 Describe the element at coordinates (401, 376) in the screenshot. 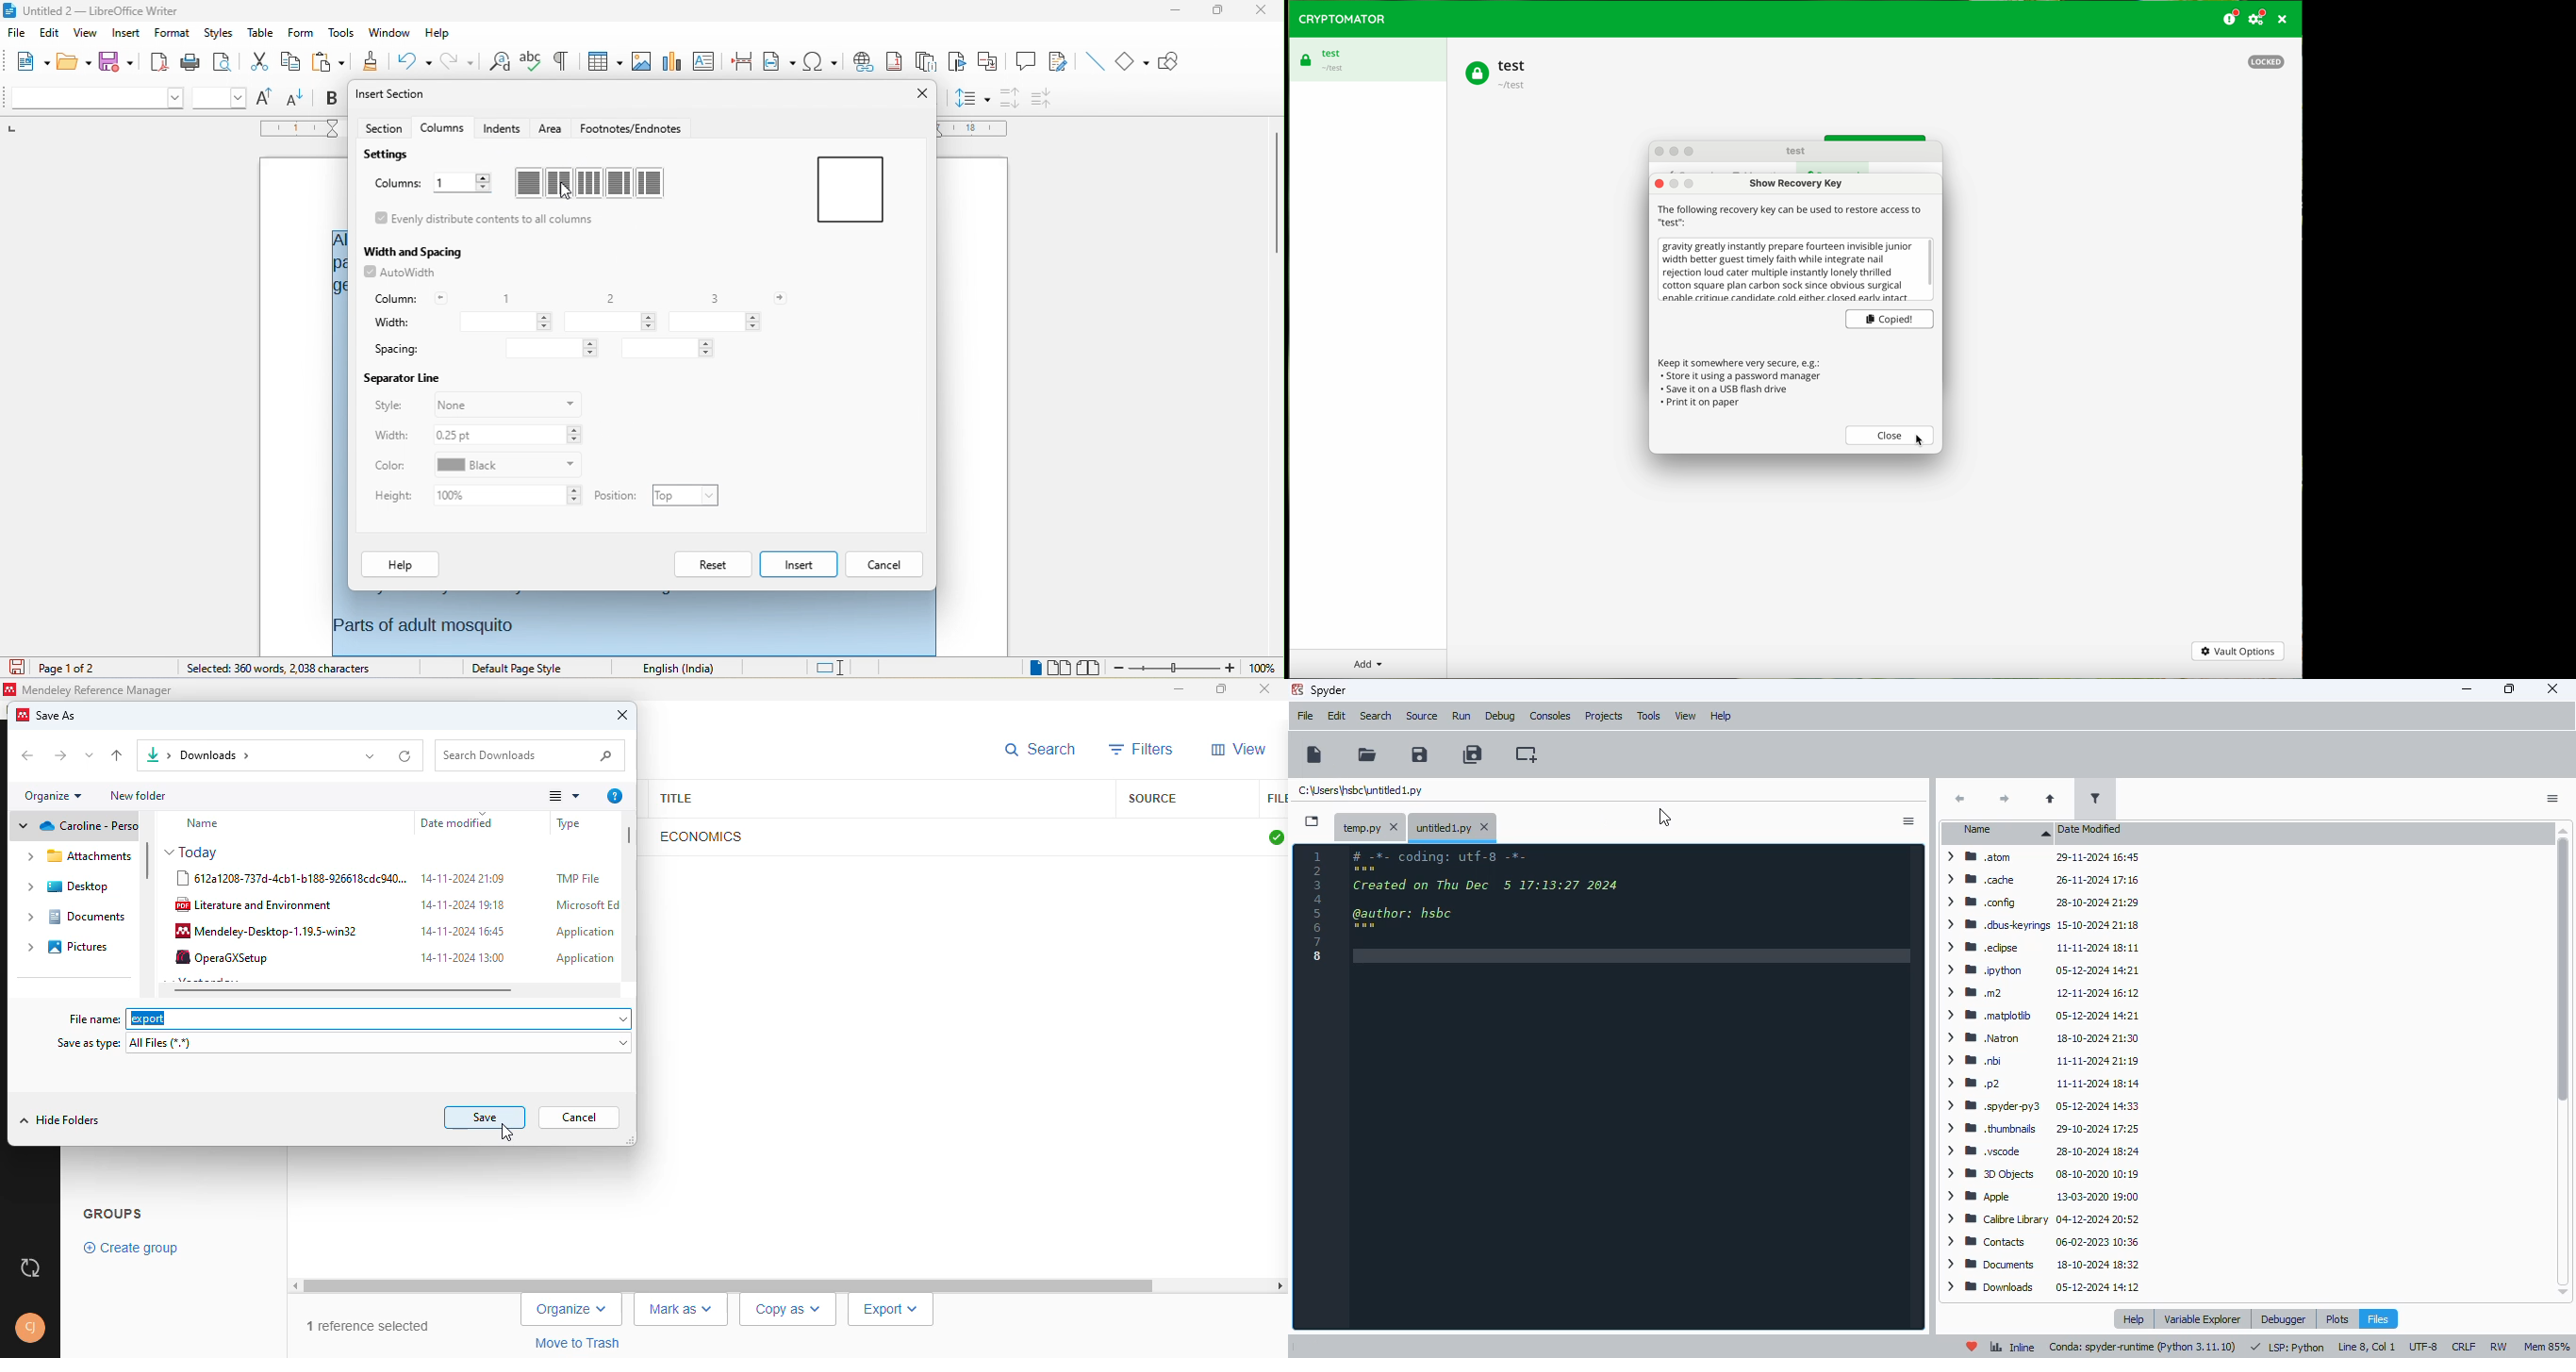

I see `separator line` at that location.